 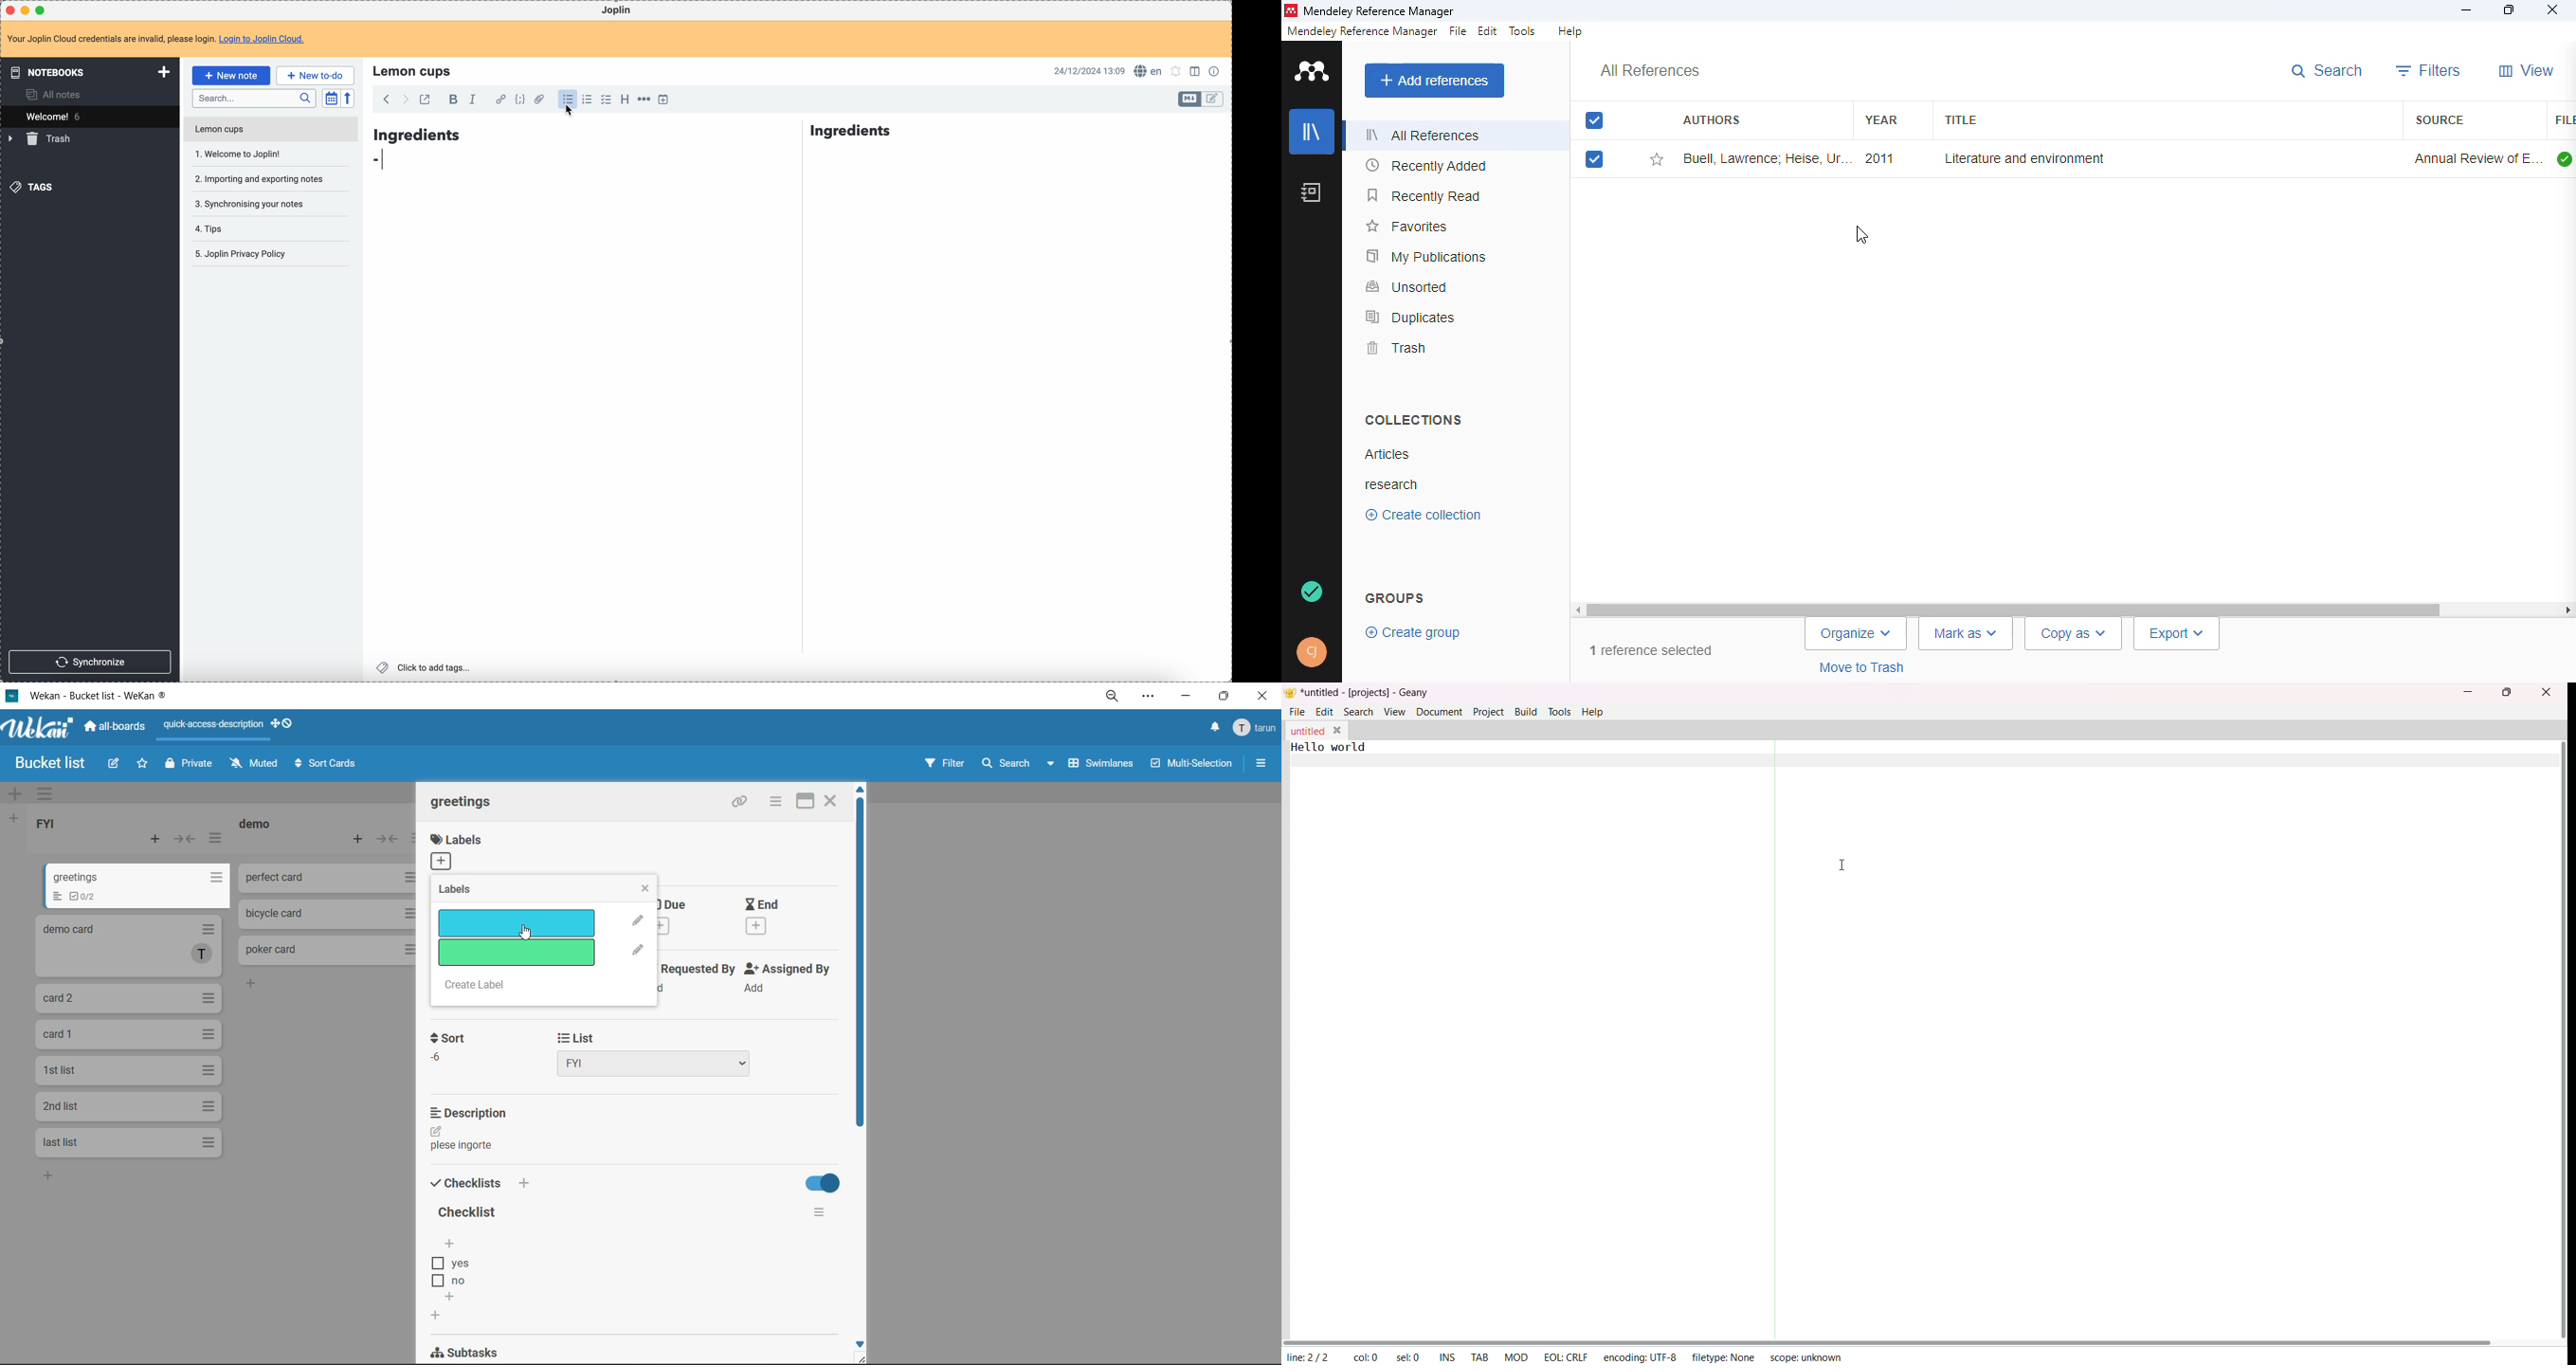 What do you see at coordinates (776, 804) in the screenshot?
I see `card actions` at bounding box center [776, 804].